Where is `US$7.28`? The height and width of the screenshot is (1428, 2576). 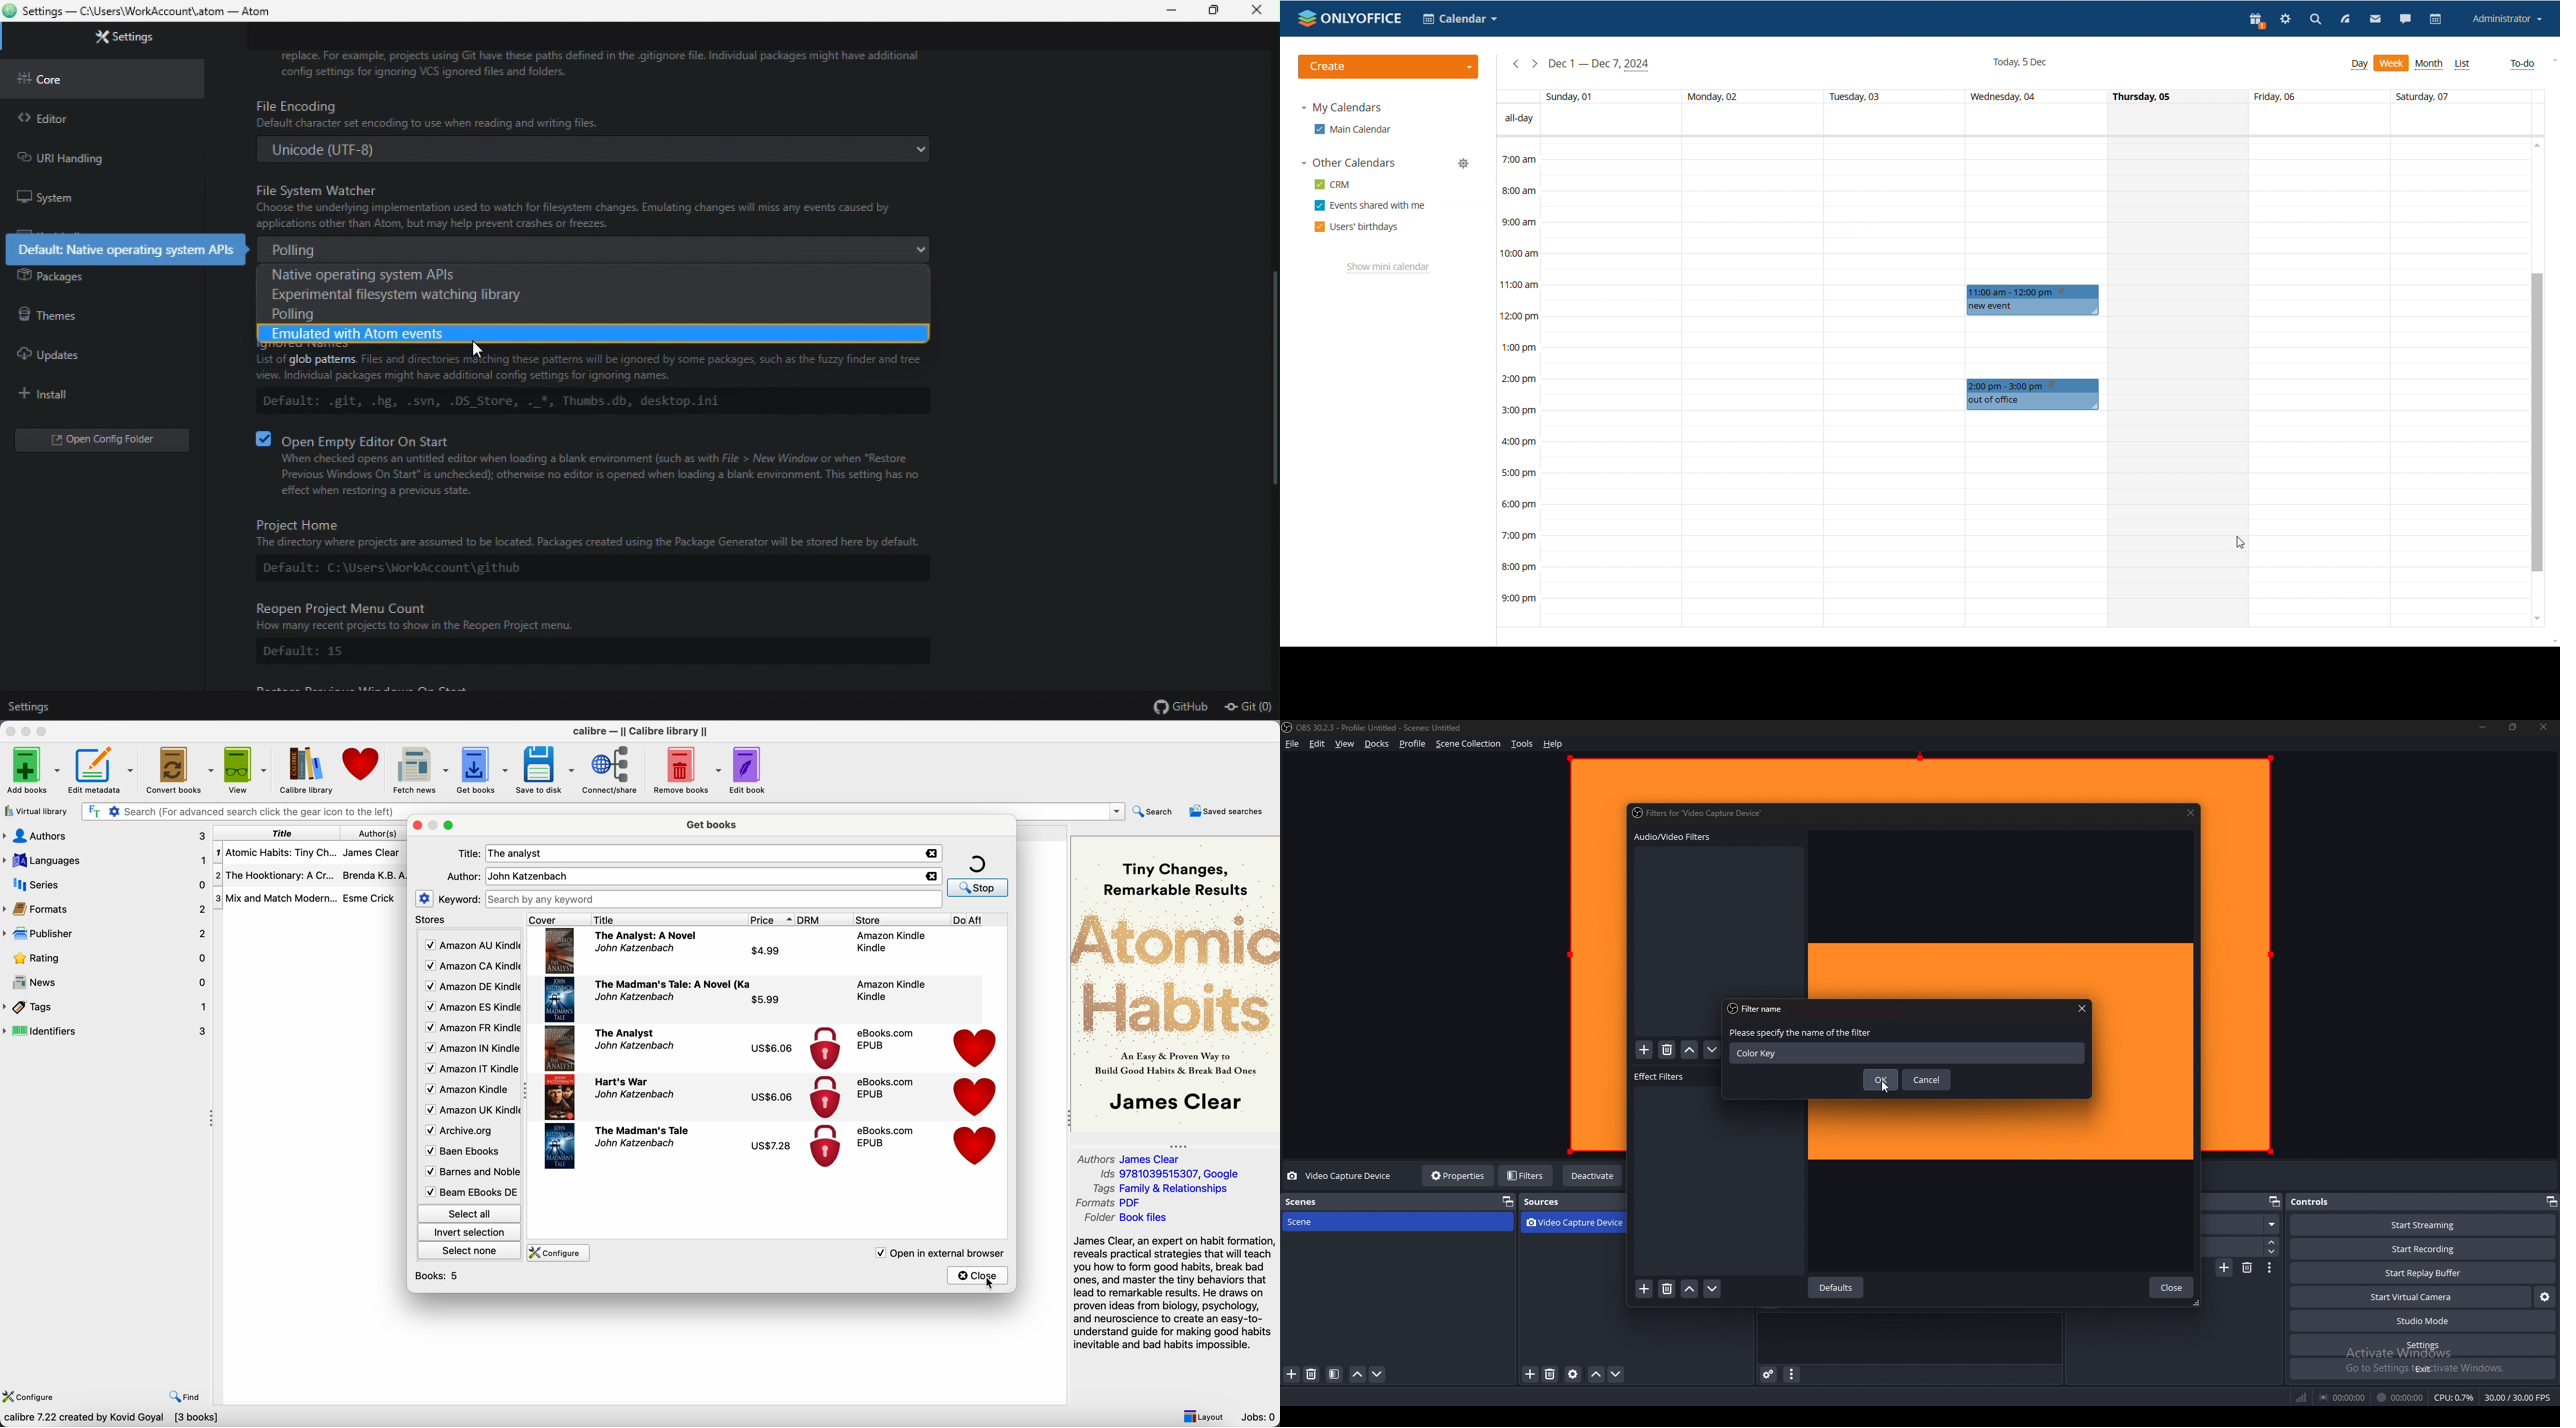 US$7.28 is located at coordinates (776, 1148).